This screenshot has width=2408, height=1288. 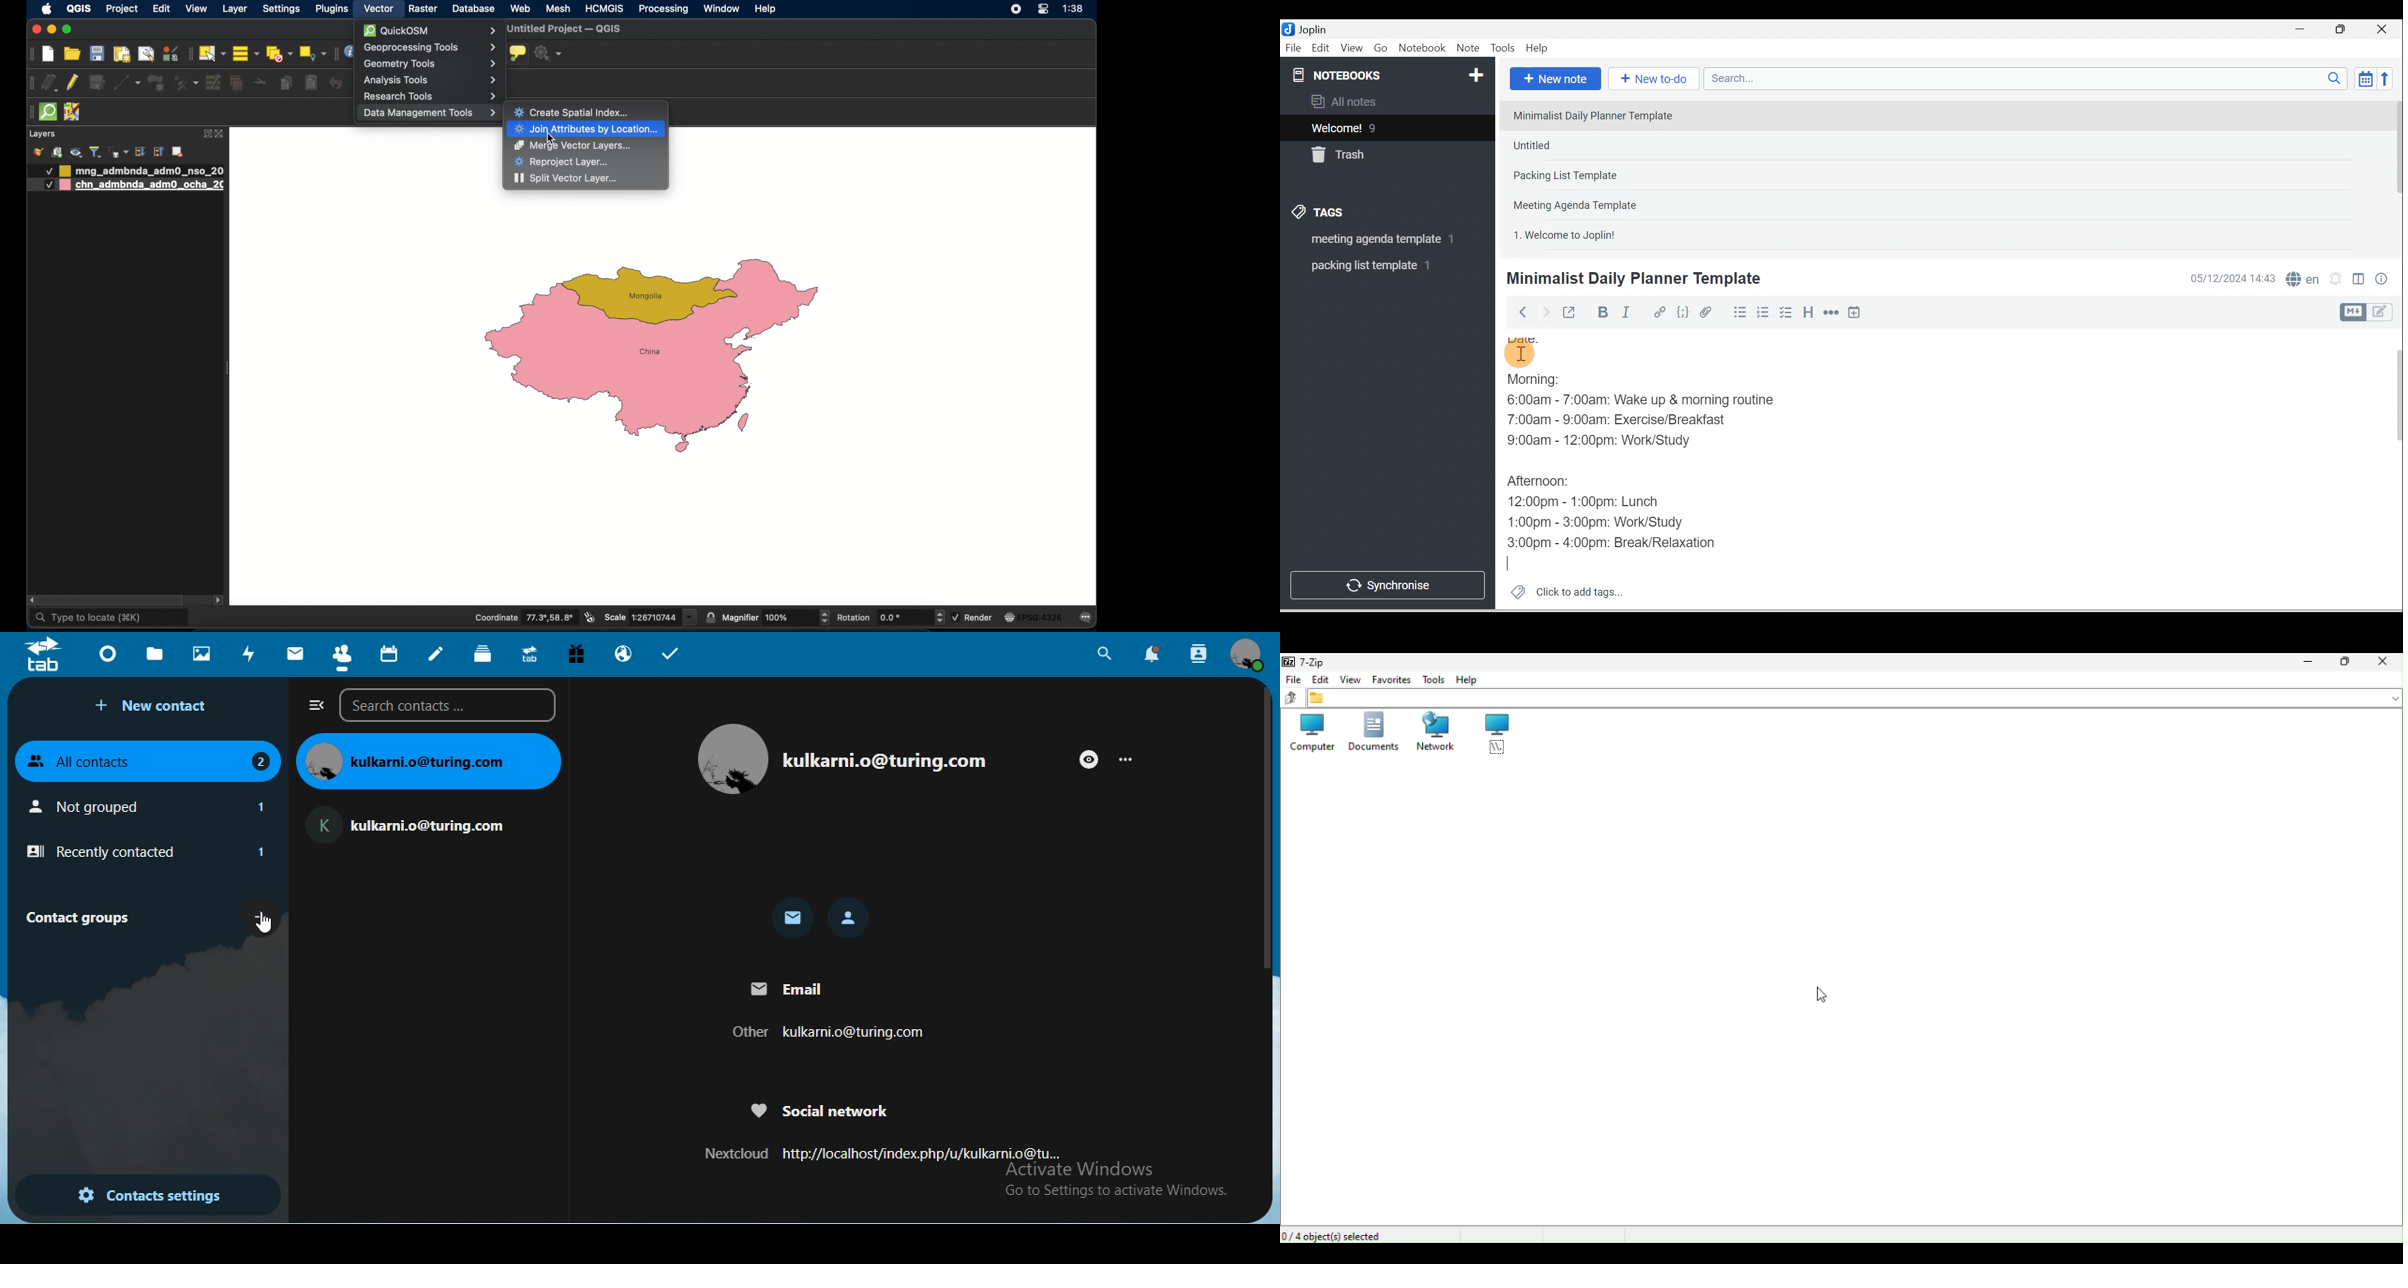 What do you see at coordinates (1808, 311) in the screenshot?
I see `Heading` at bounding box center [1808, 311].